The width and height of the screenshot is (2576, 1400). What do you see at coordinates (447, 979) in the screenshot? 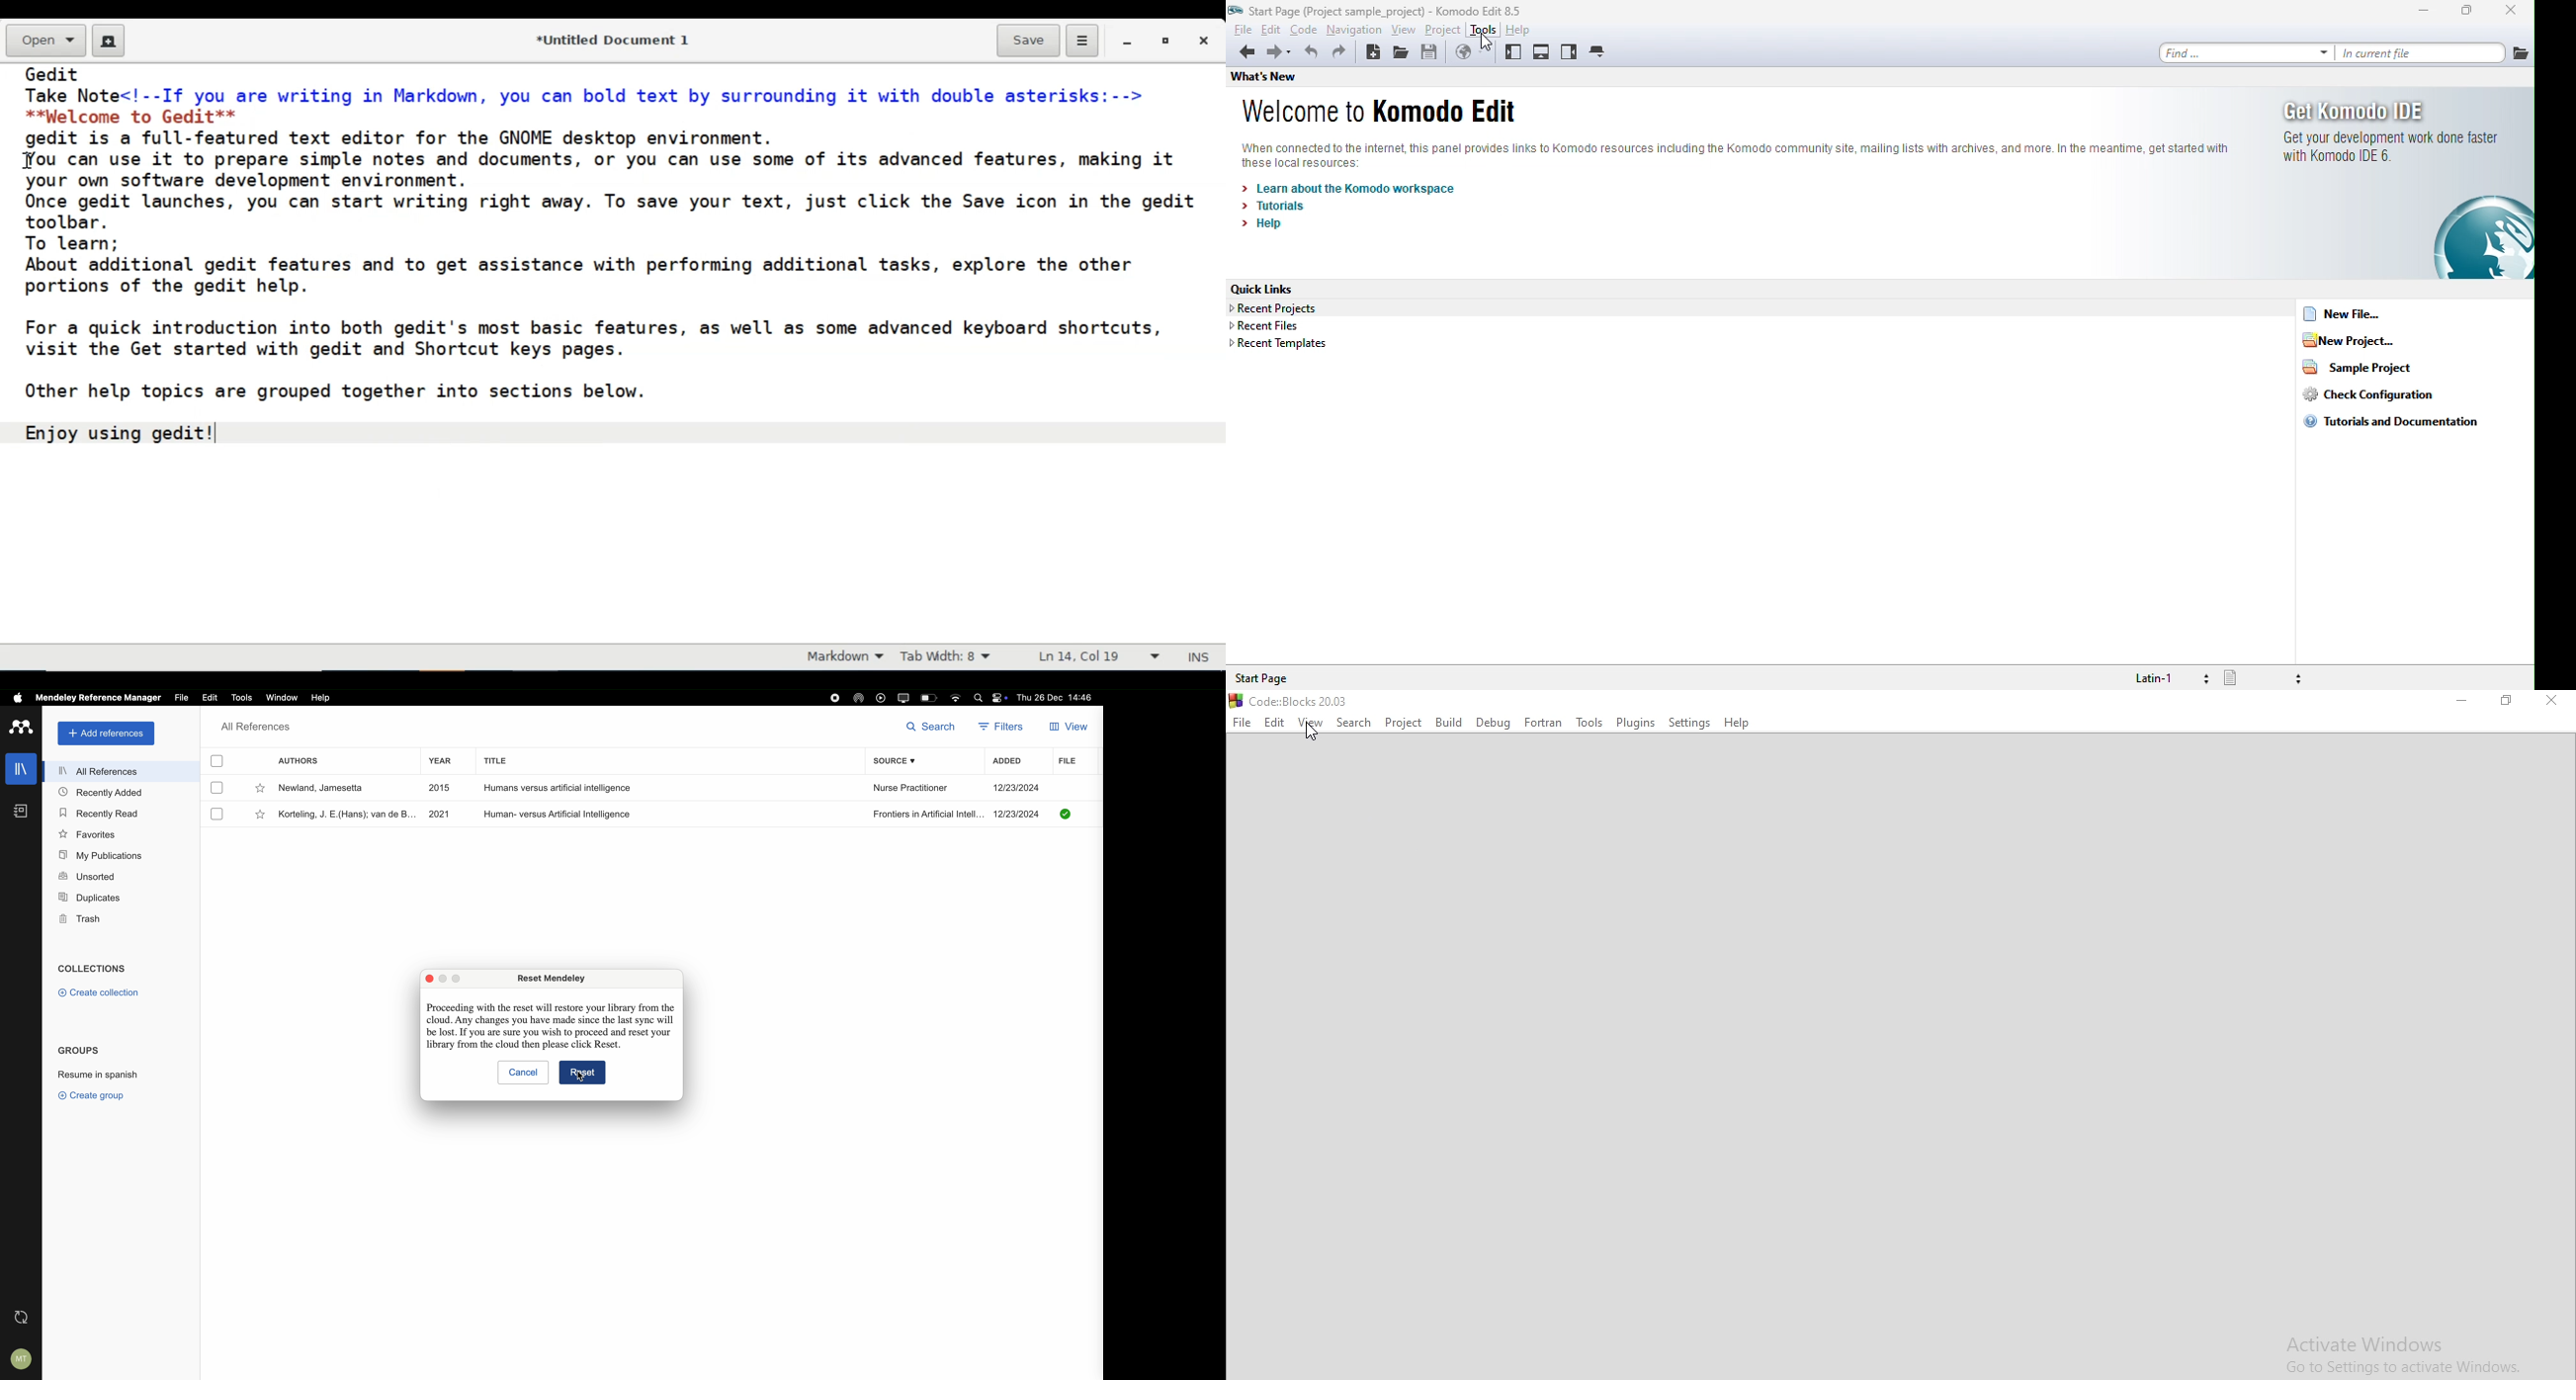
I see `disable minimize popup` at bounding box center [447, 979].